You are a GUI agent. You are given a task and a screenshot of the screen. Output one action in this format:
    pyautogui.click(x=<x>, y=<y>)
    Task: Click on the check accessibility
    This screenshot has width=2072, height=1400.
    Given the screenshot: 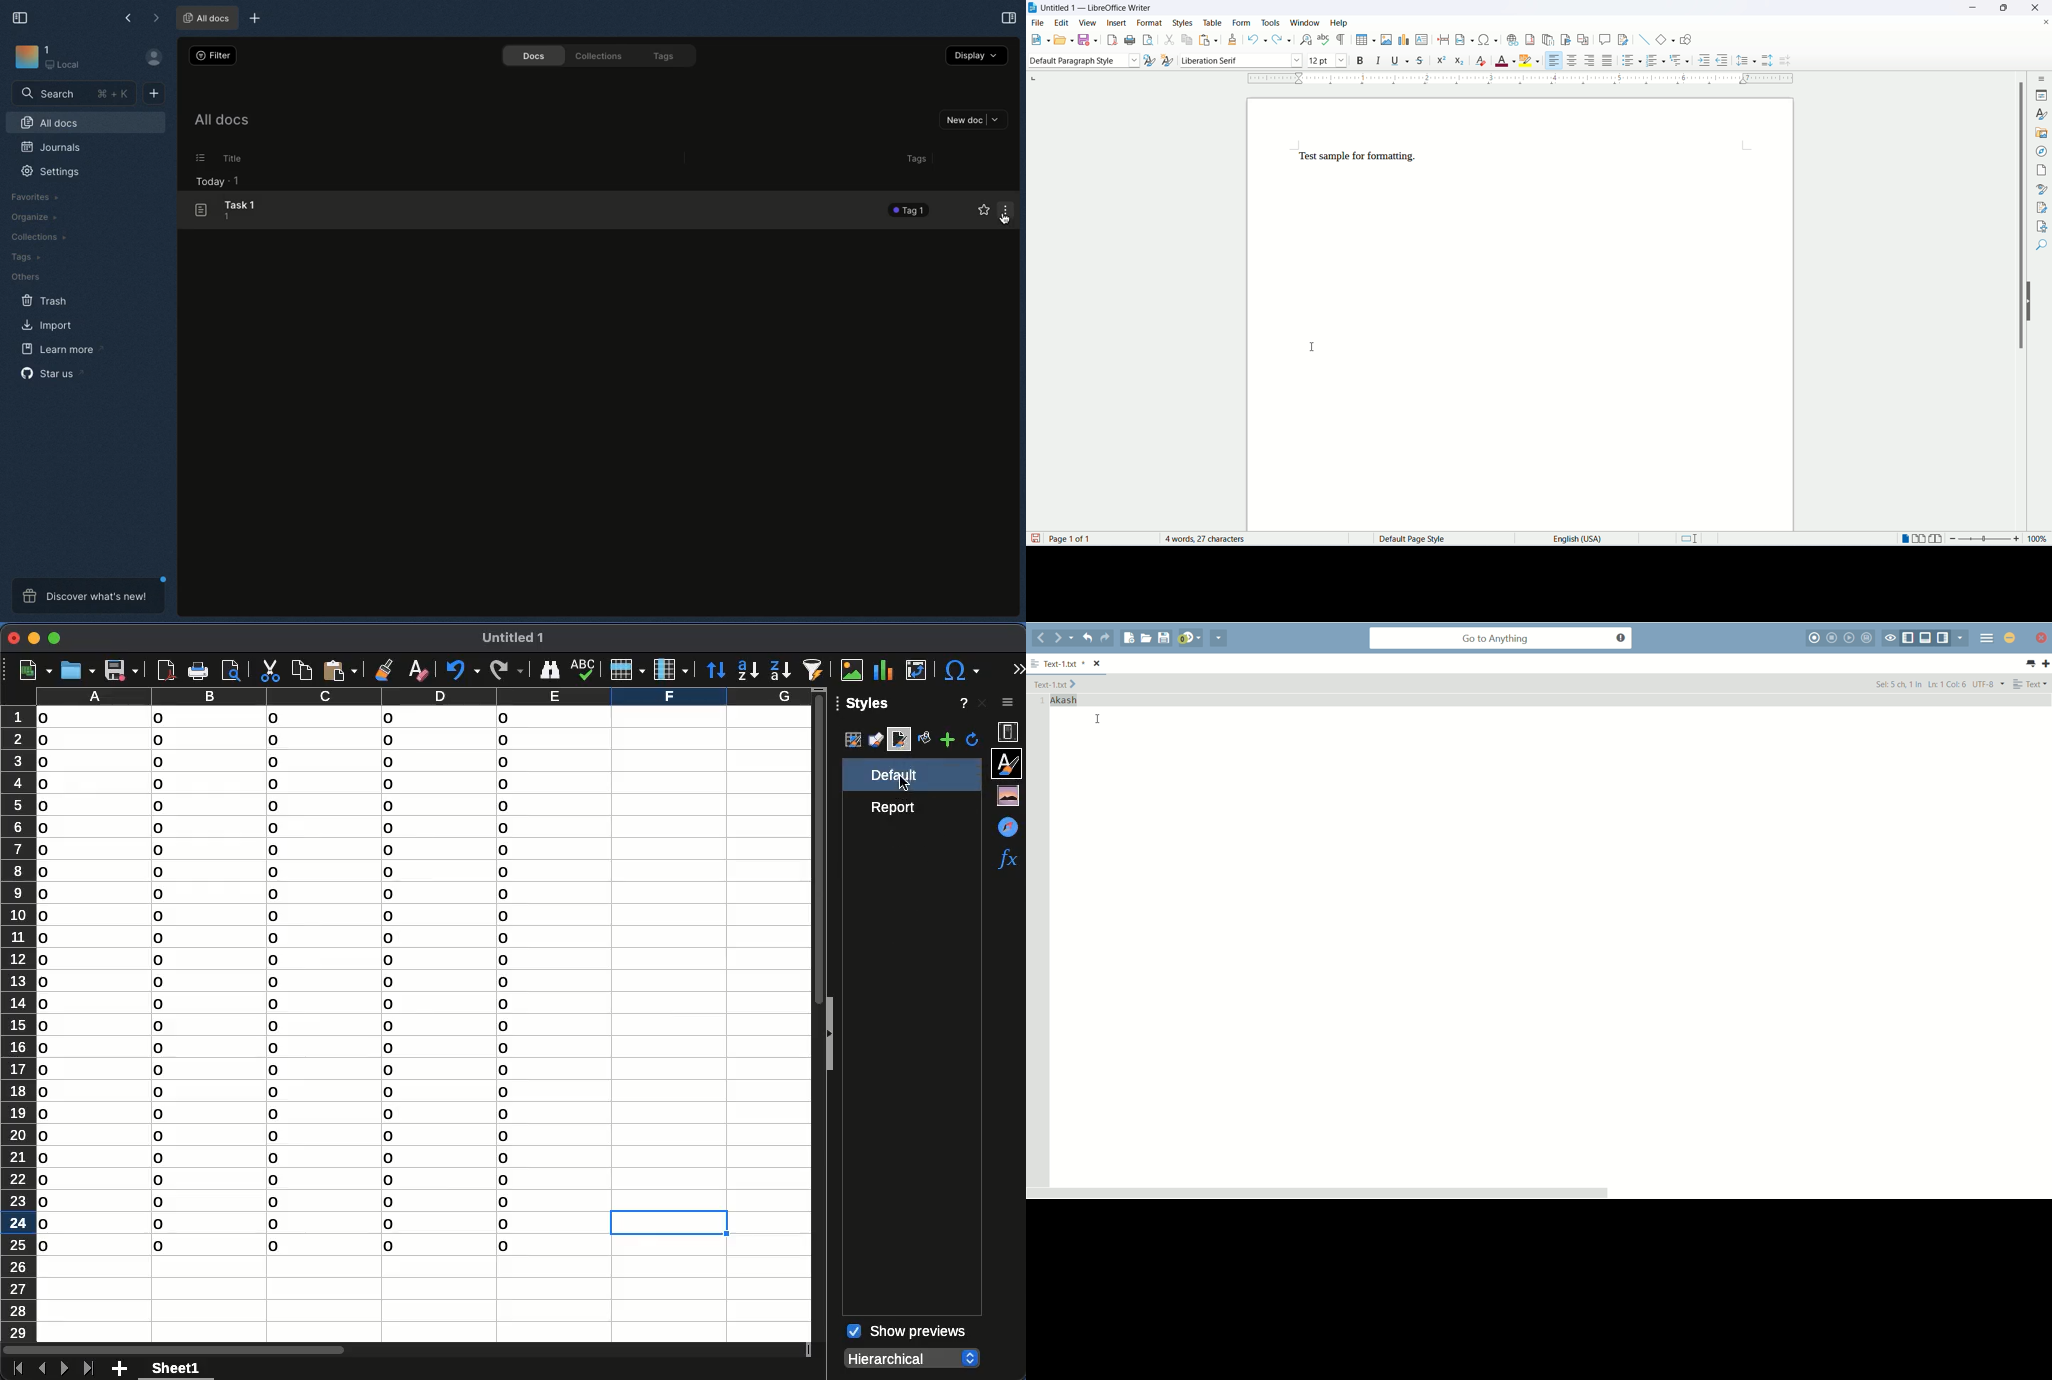 What is the action you would take?
    pyautogui.click(x=2040, y=226)
    